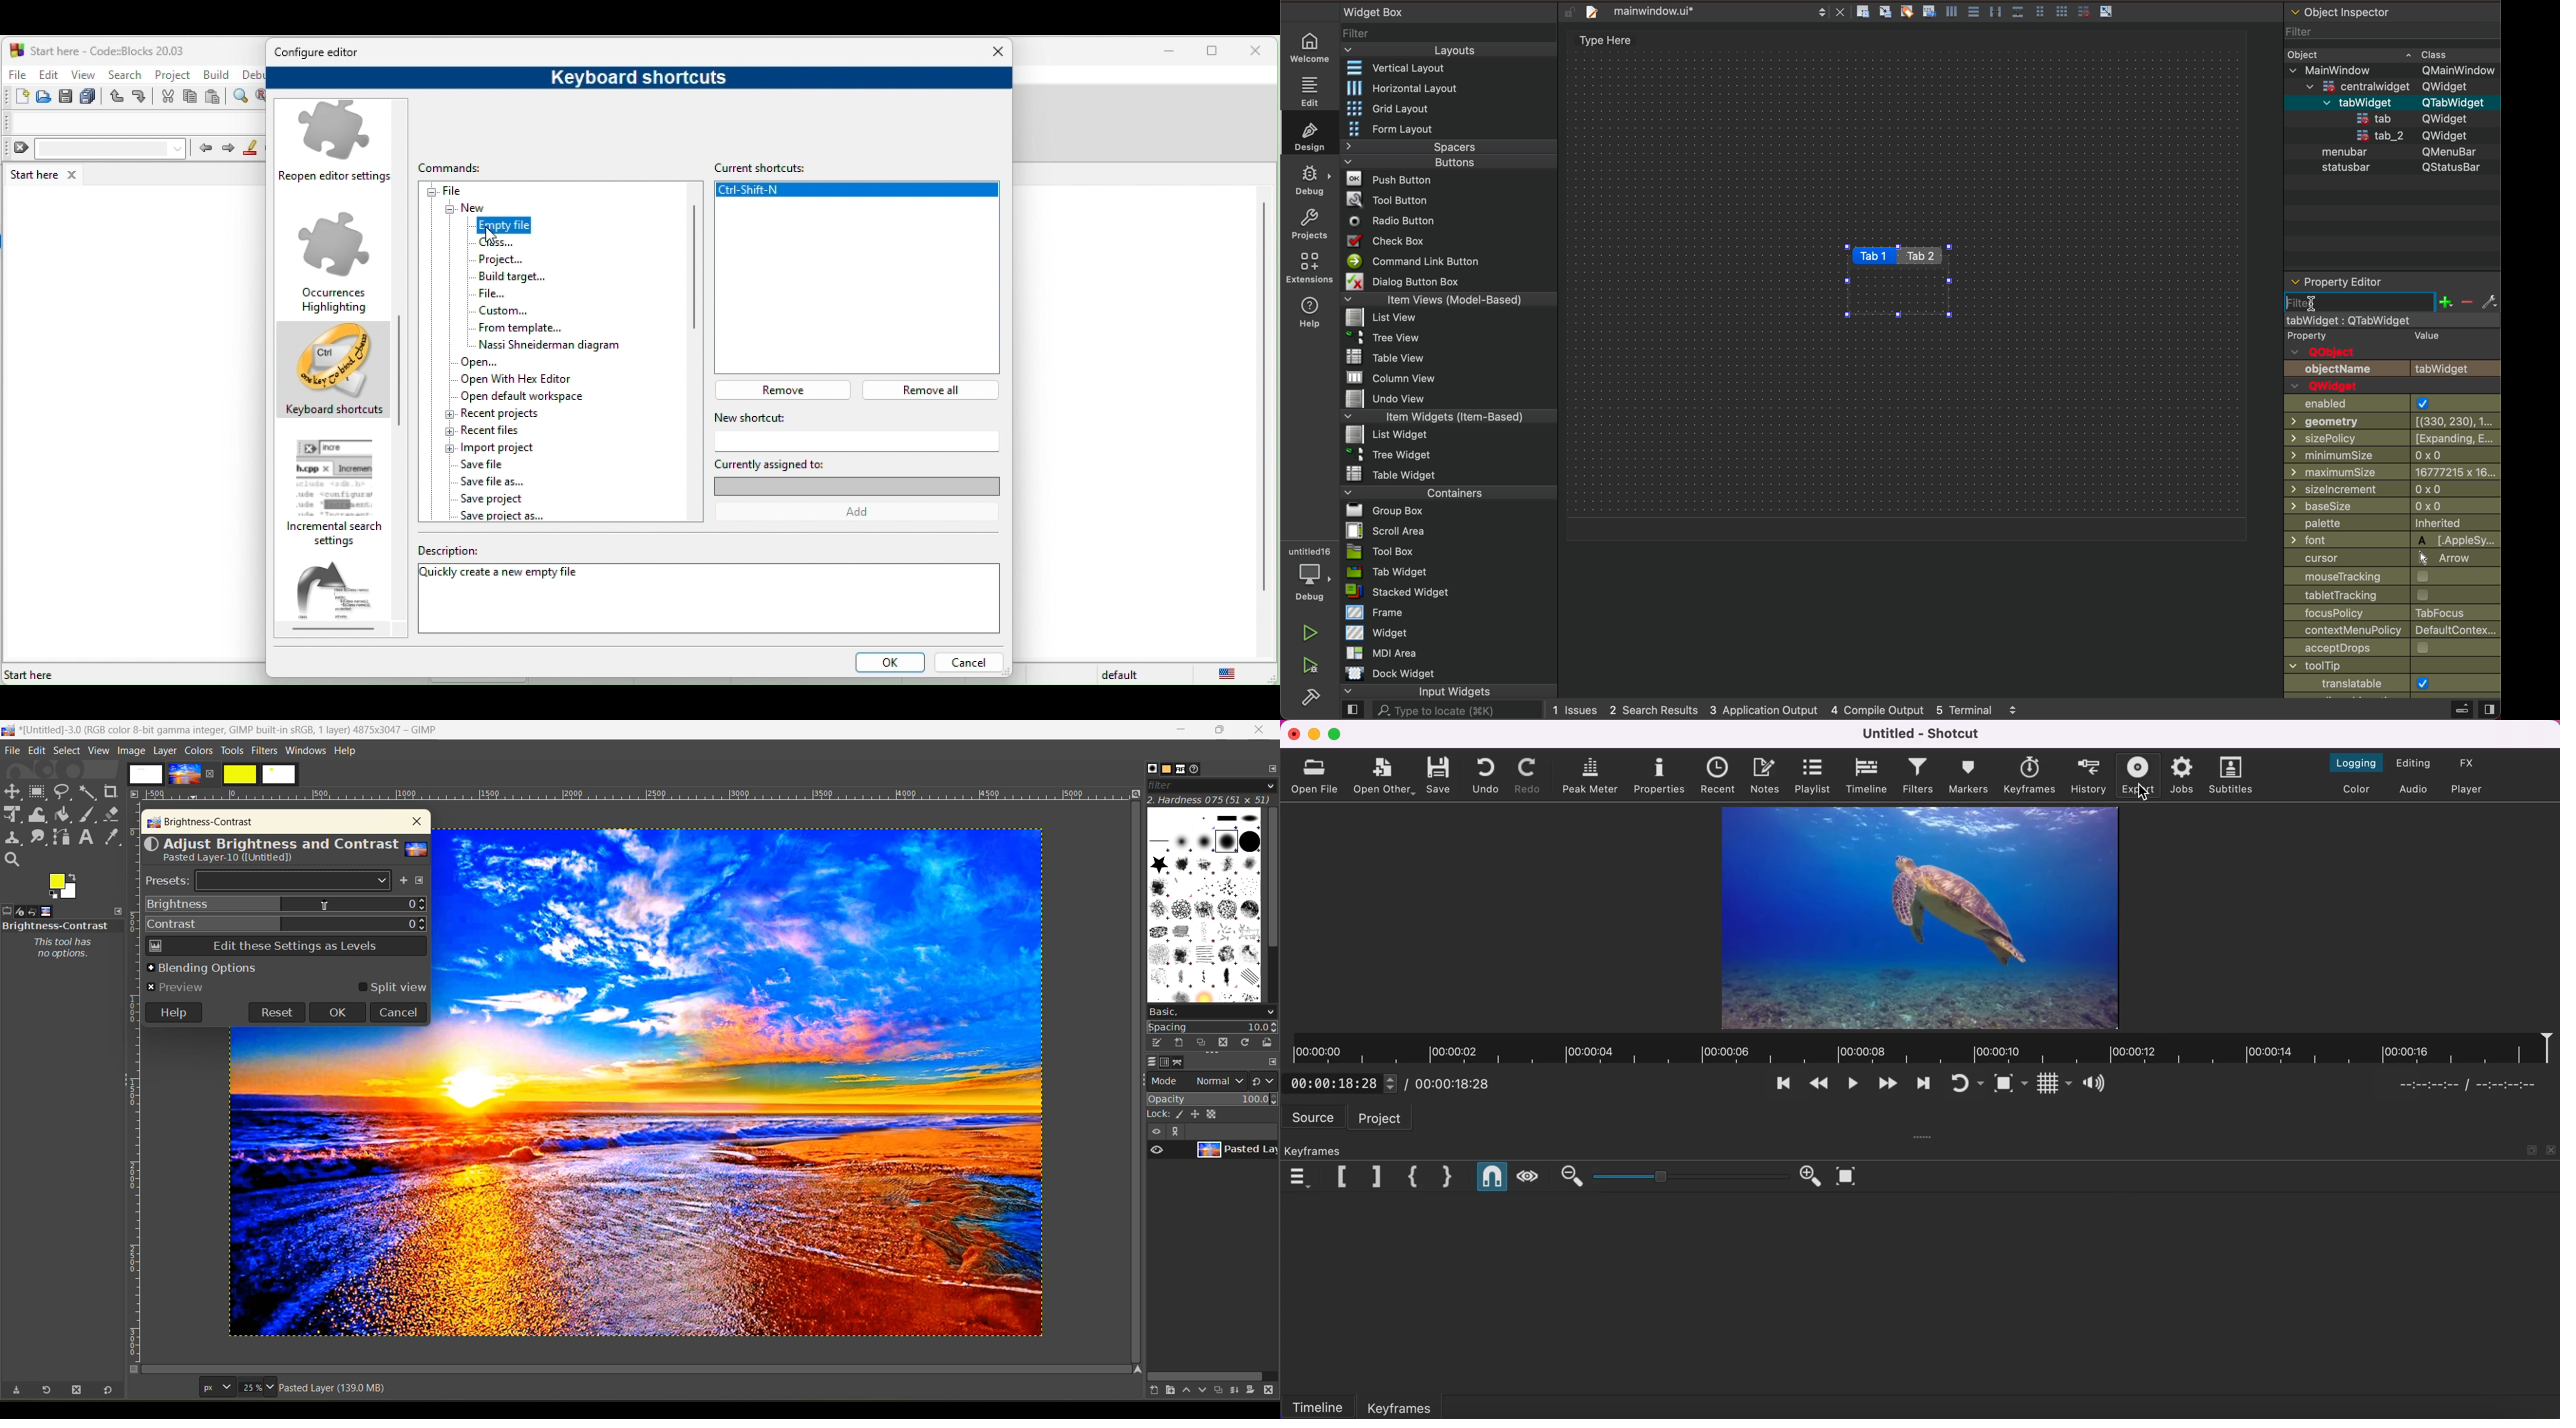 The image size is (2576, 1428). Describe the element at coordinates (1360, 32) in the screenshot. I see `Filter` at that location.